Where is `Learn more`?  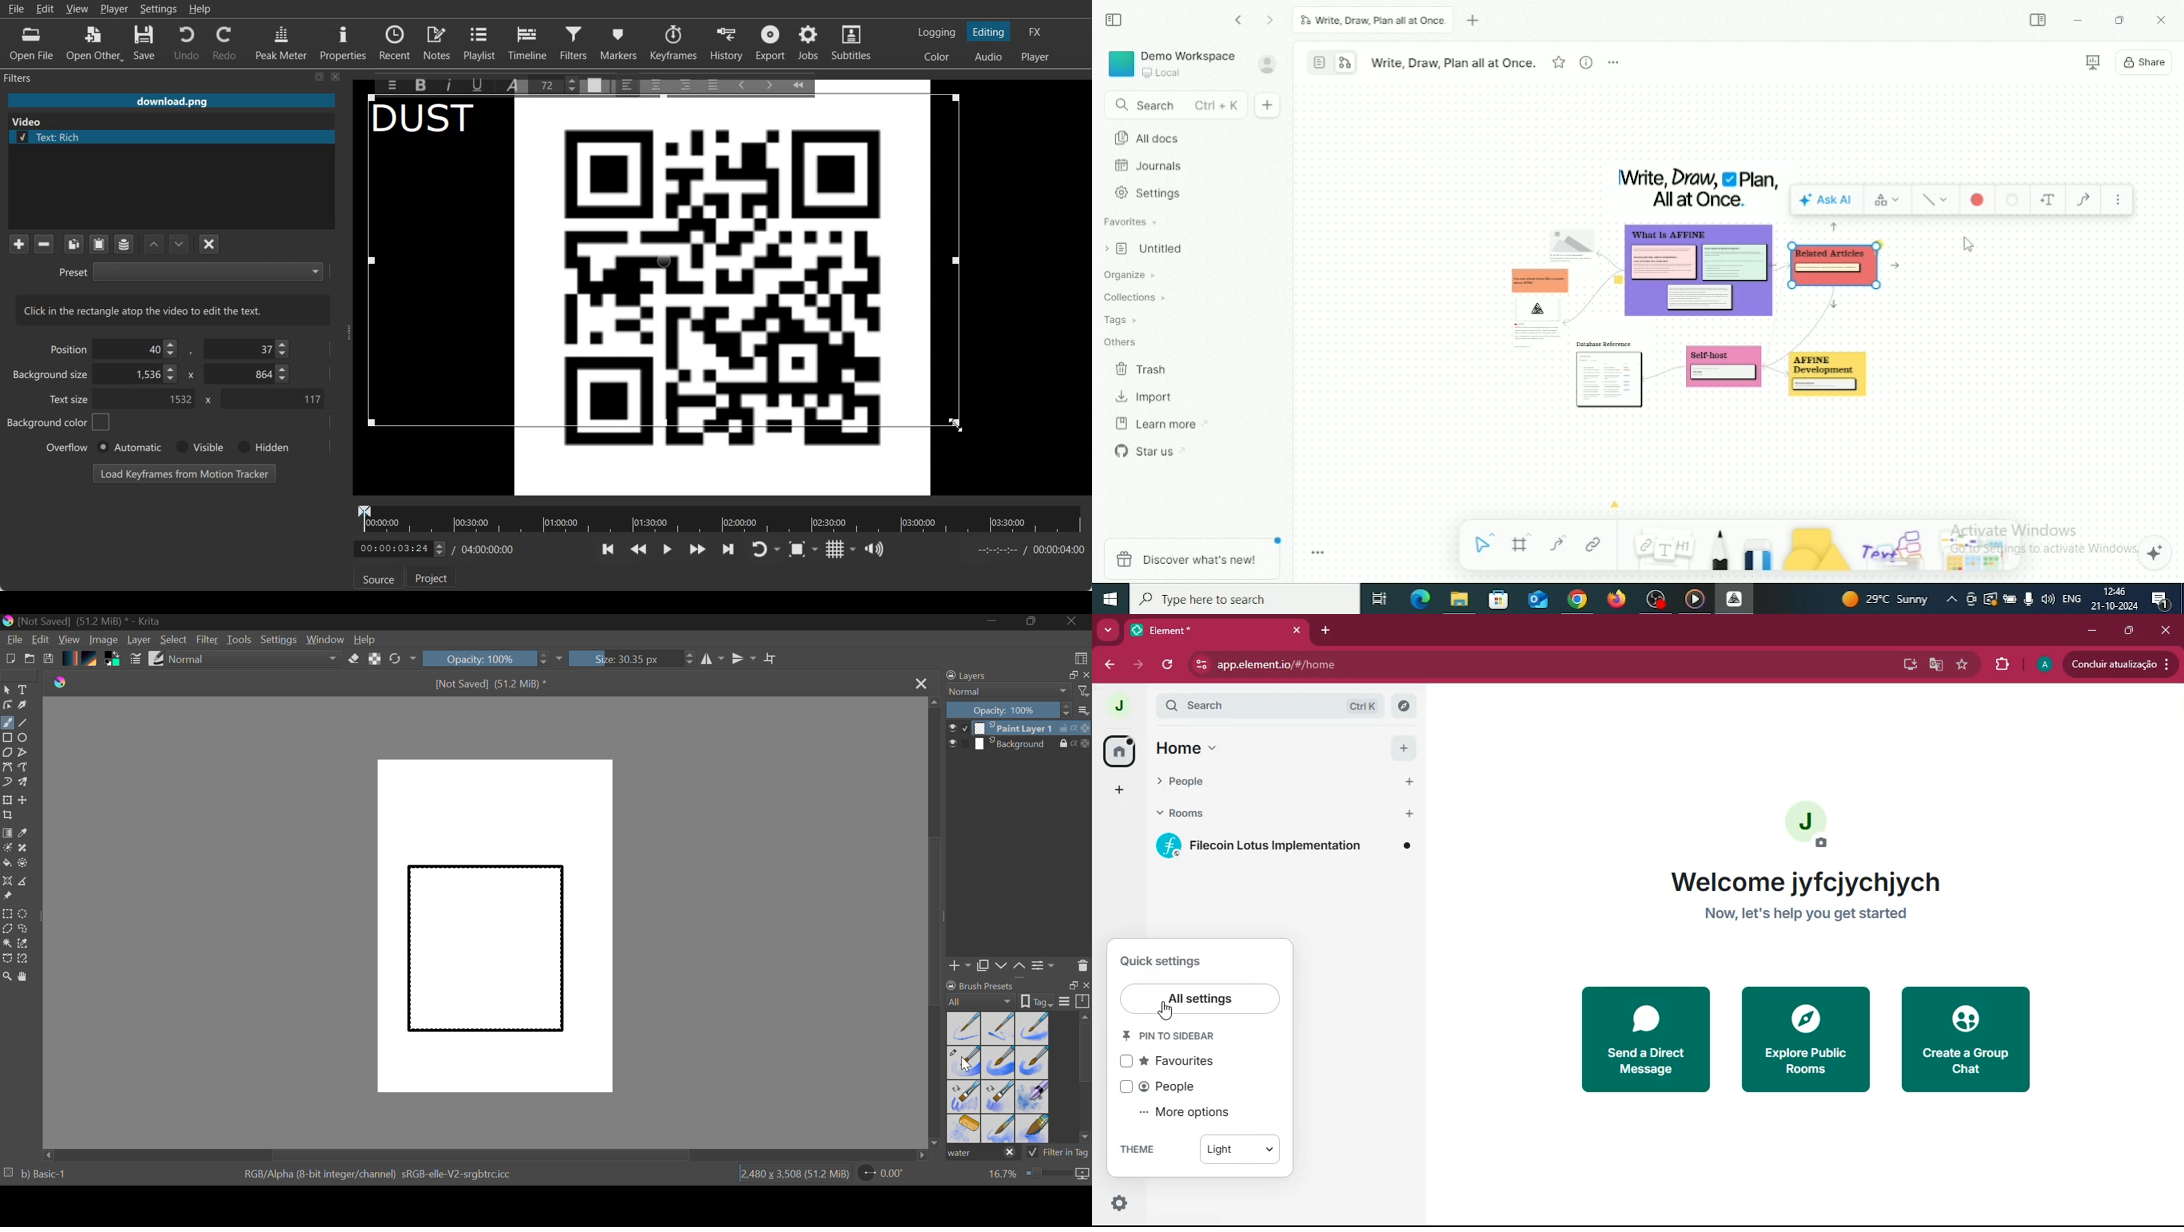 Learn more is located at coordinates (1162, 424).